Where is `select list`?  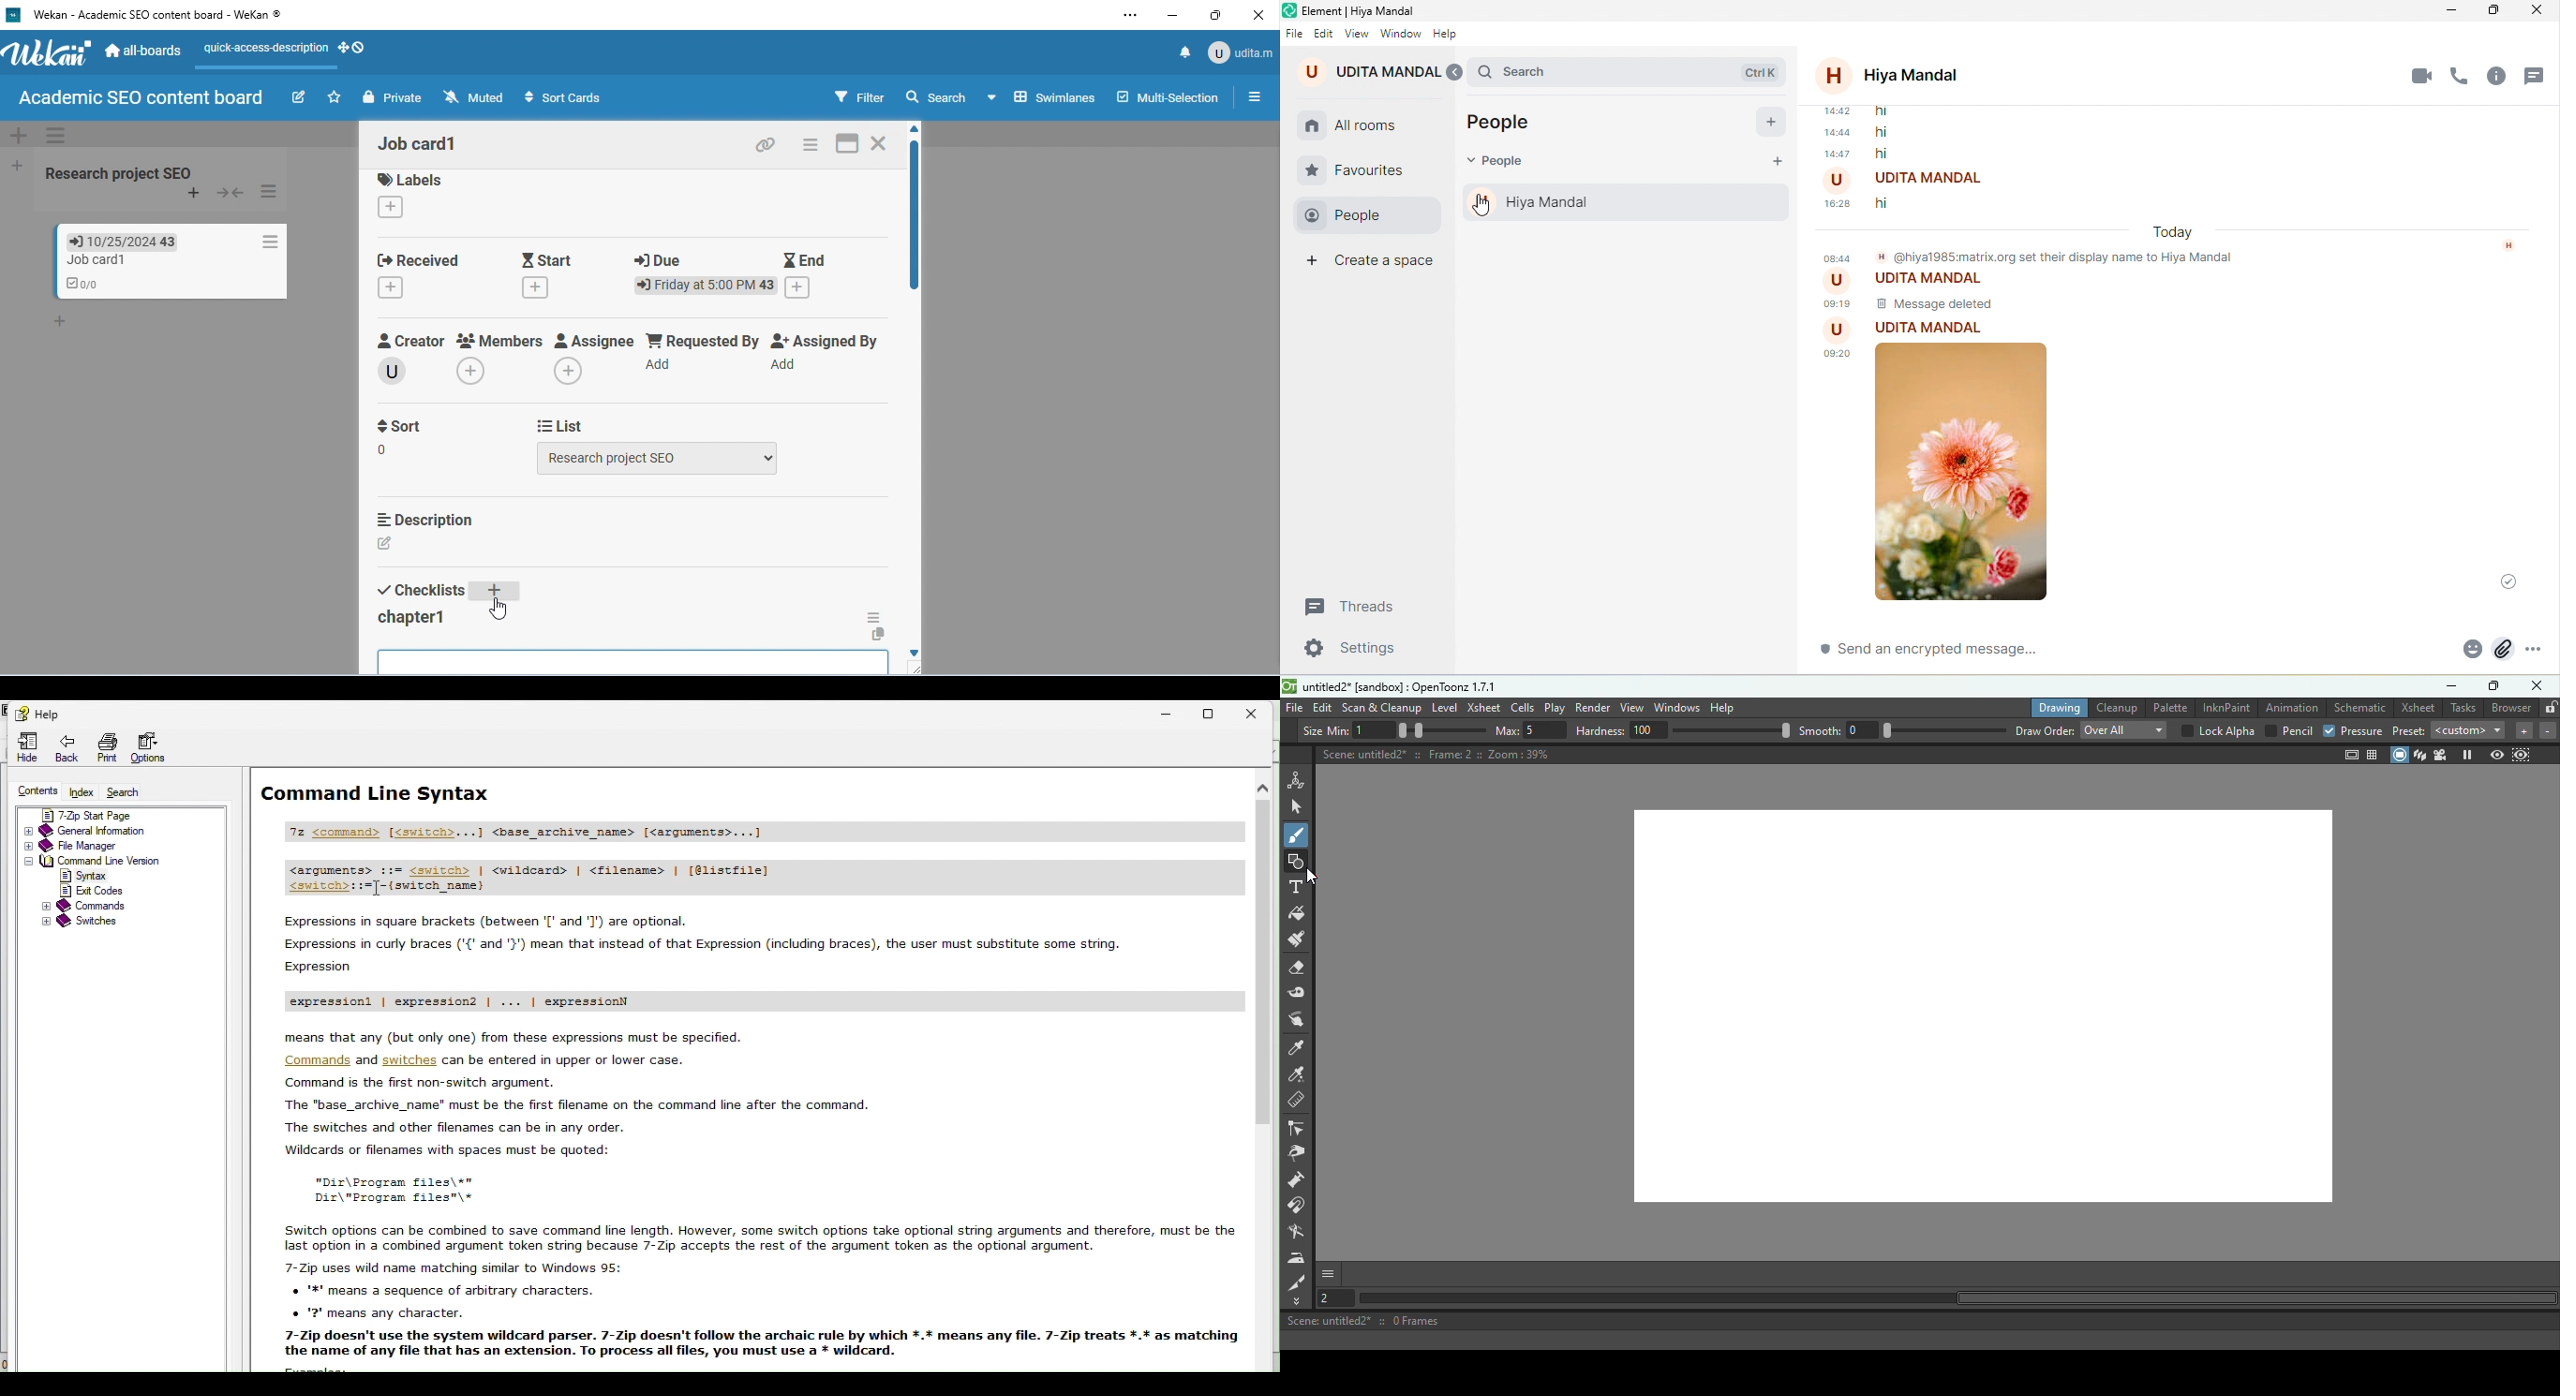 select list is located at coordinates (661, 463).